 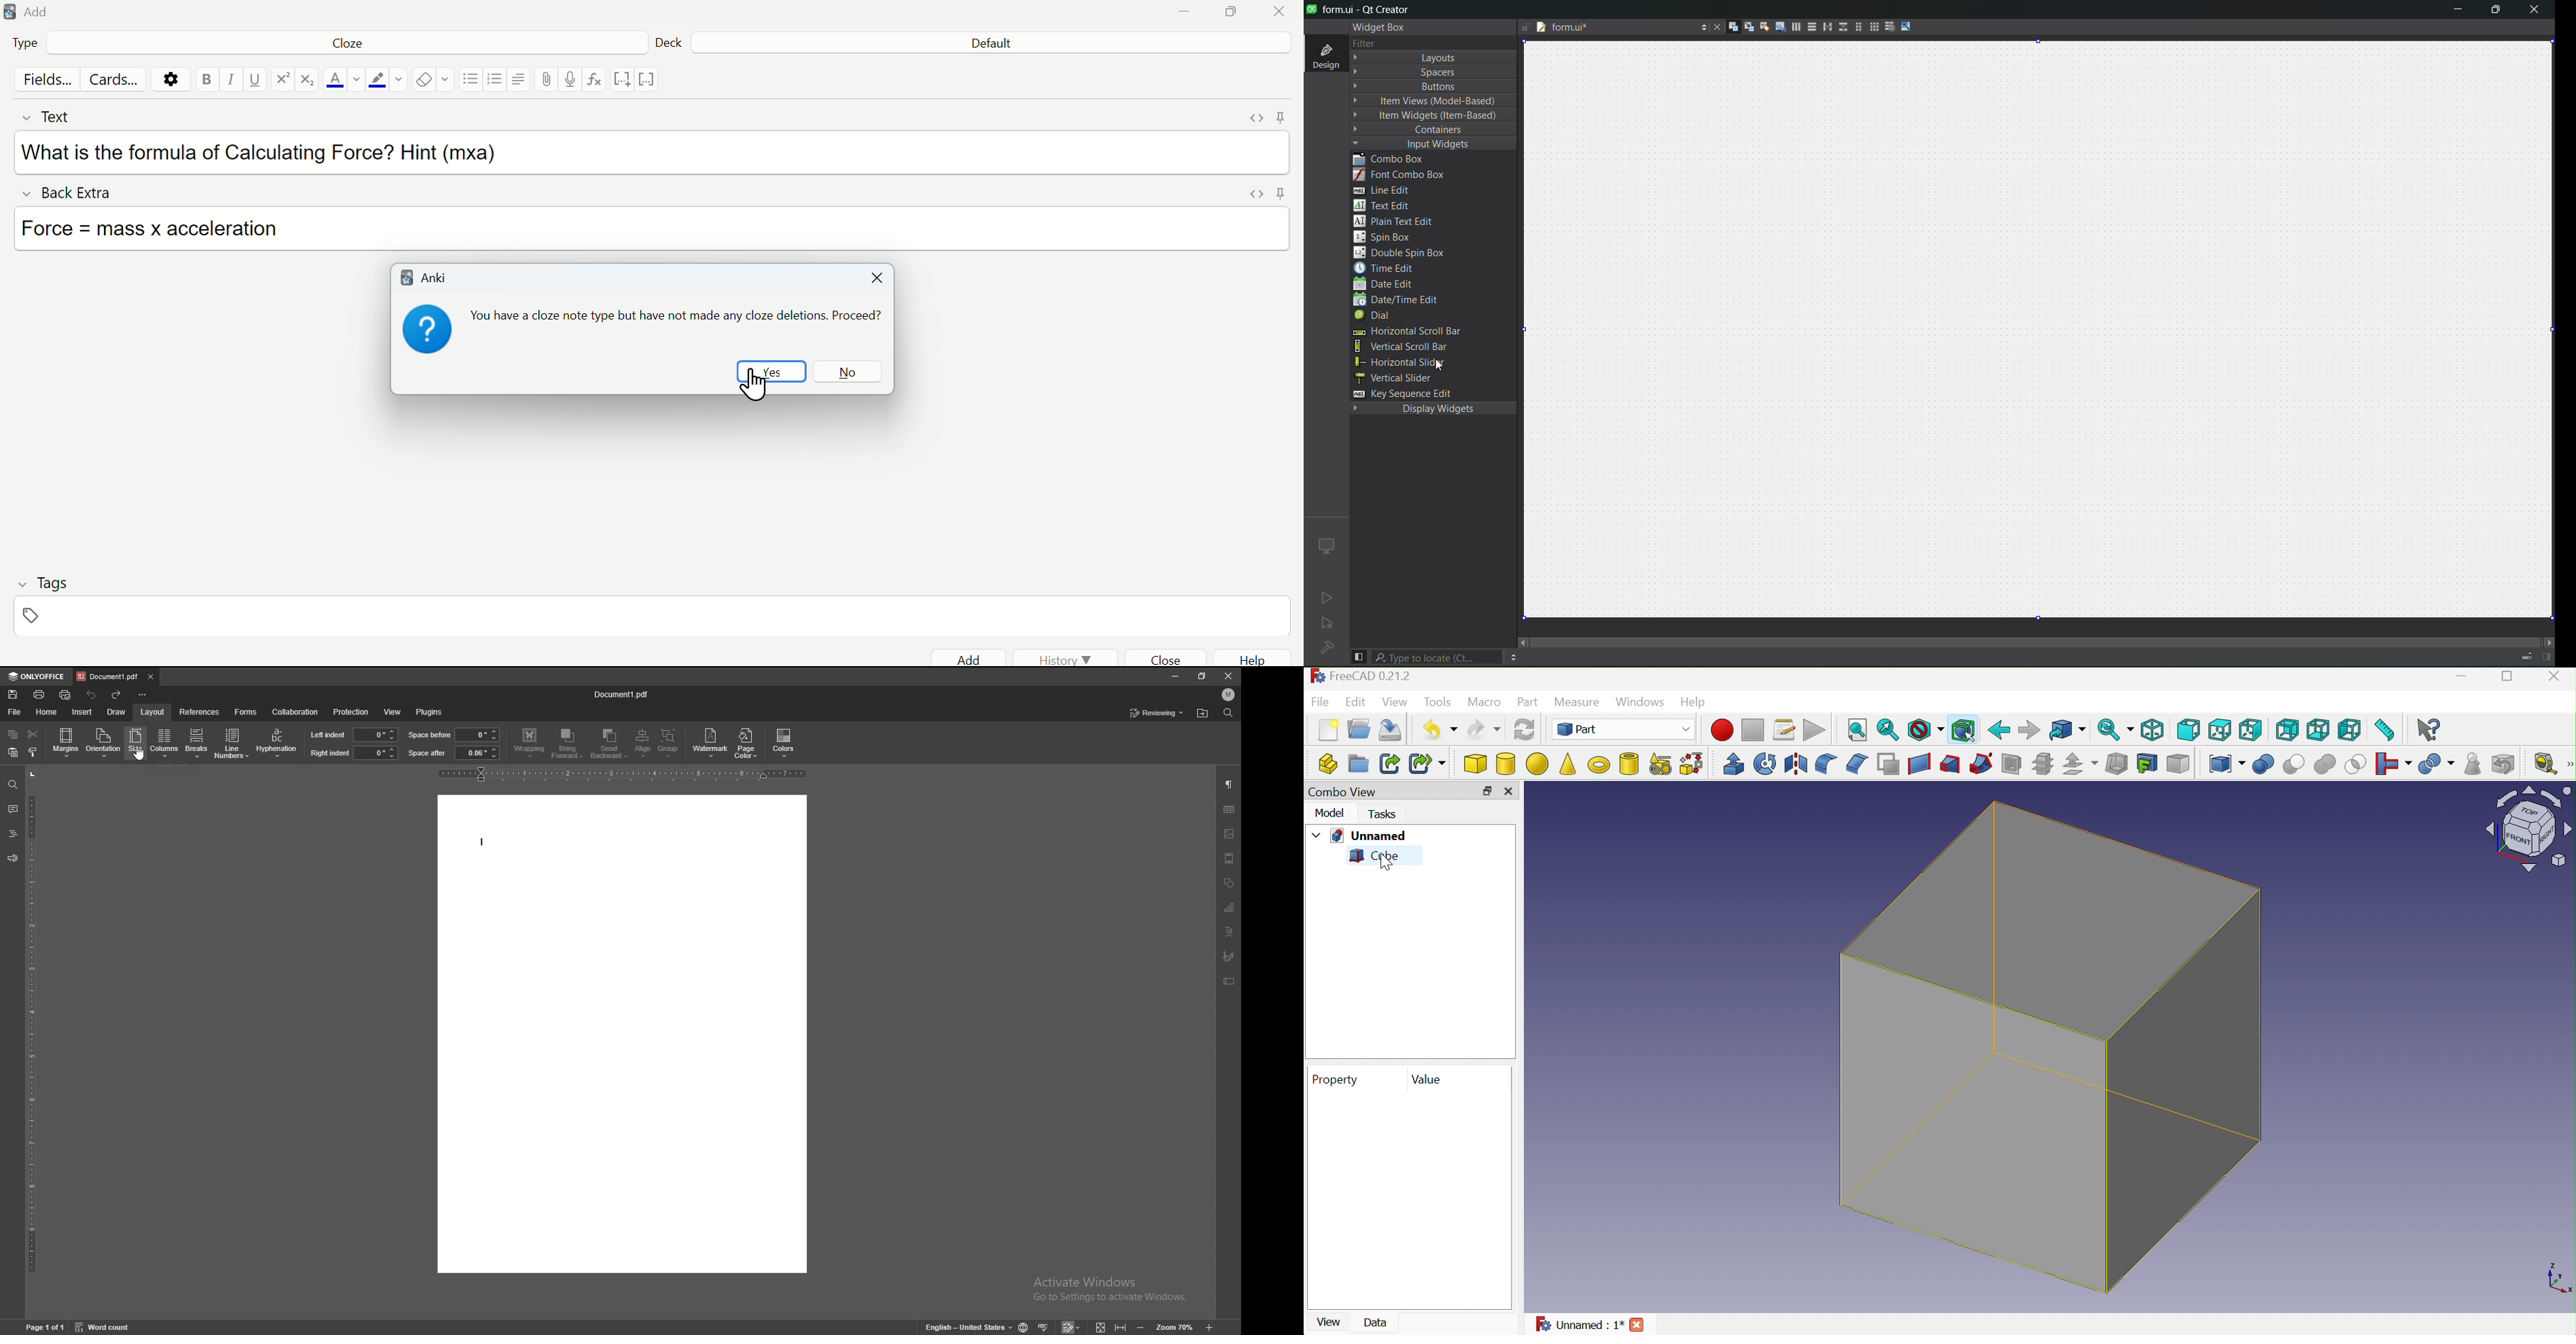 I want to click on horizontal scale, so click(x=623, y=774).